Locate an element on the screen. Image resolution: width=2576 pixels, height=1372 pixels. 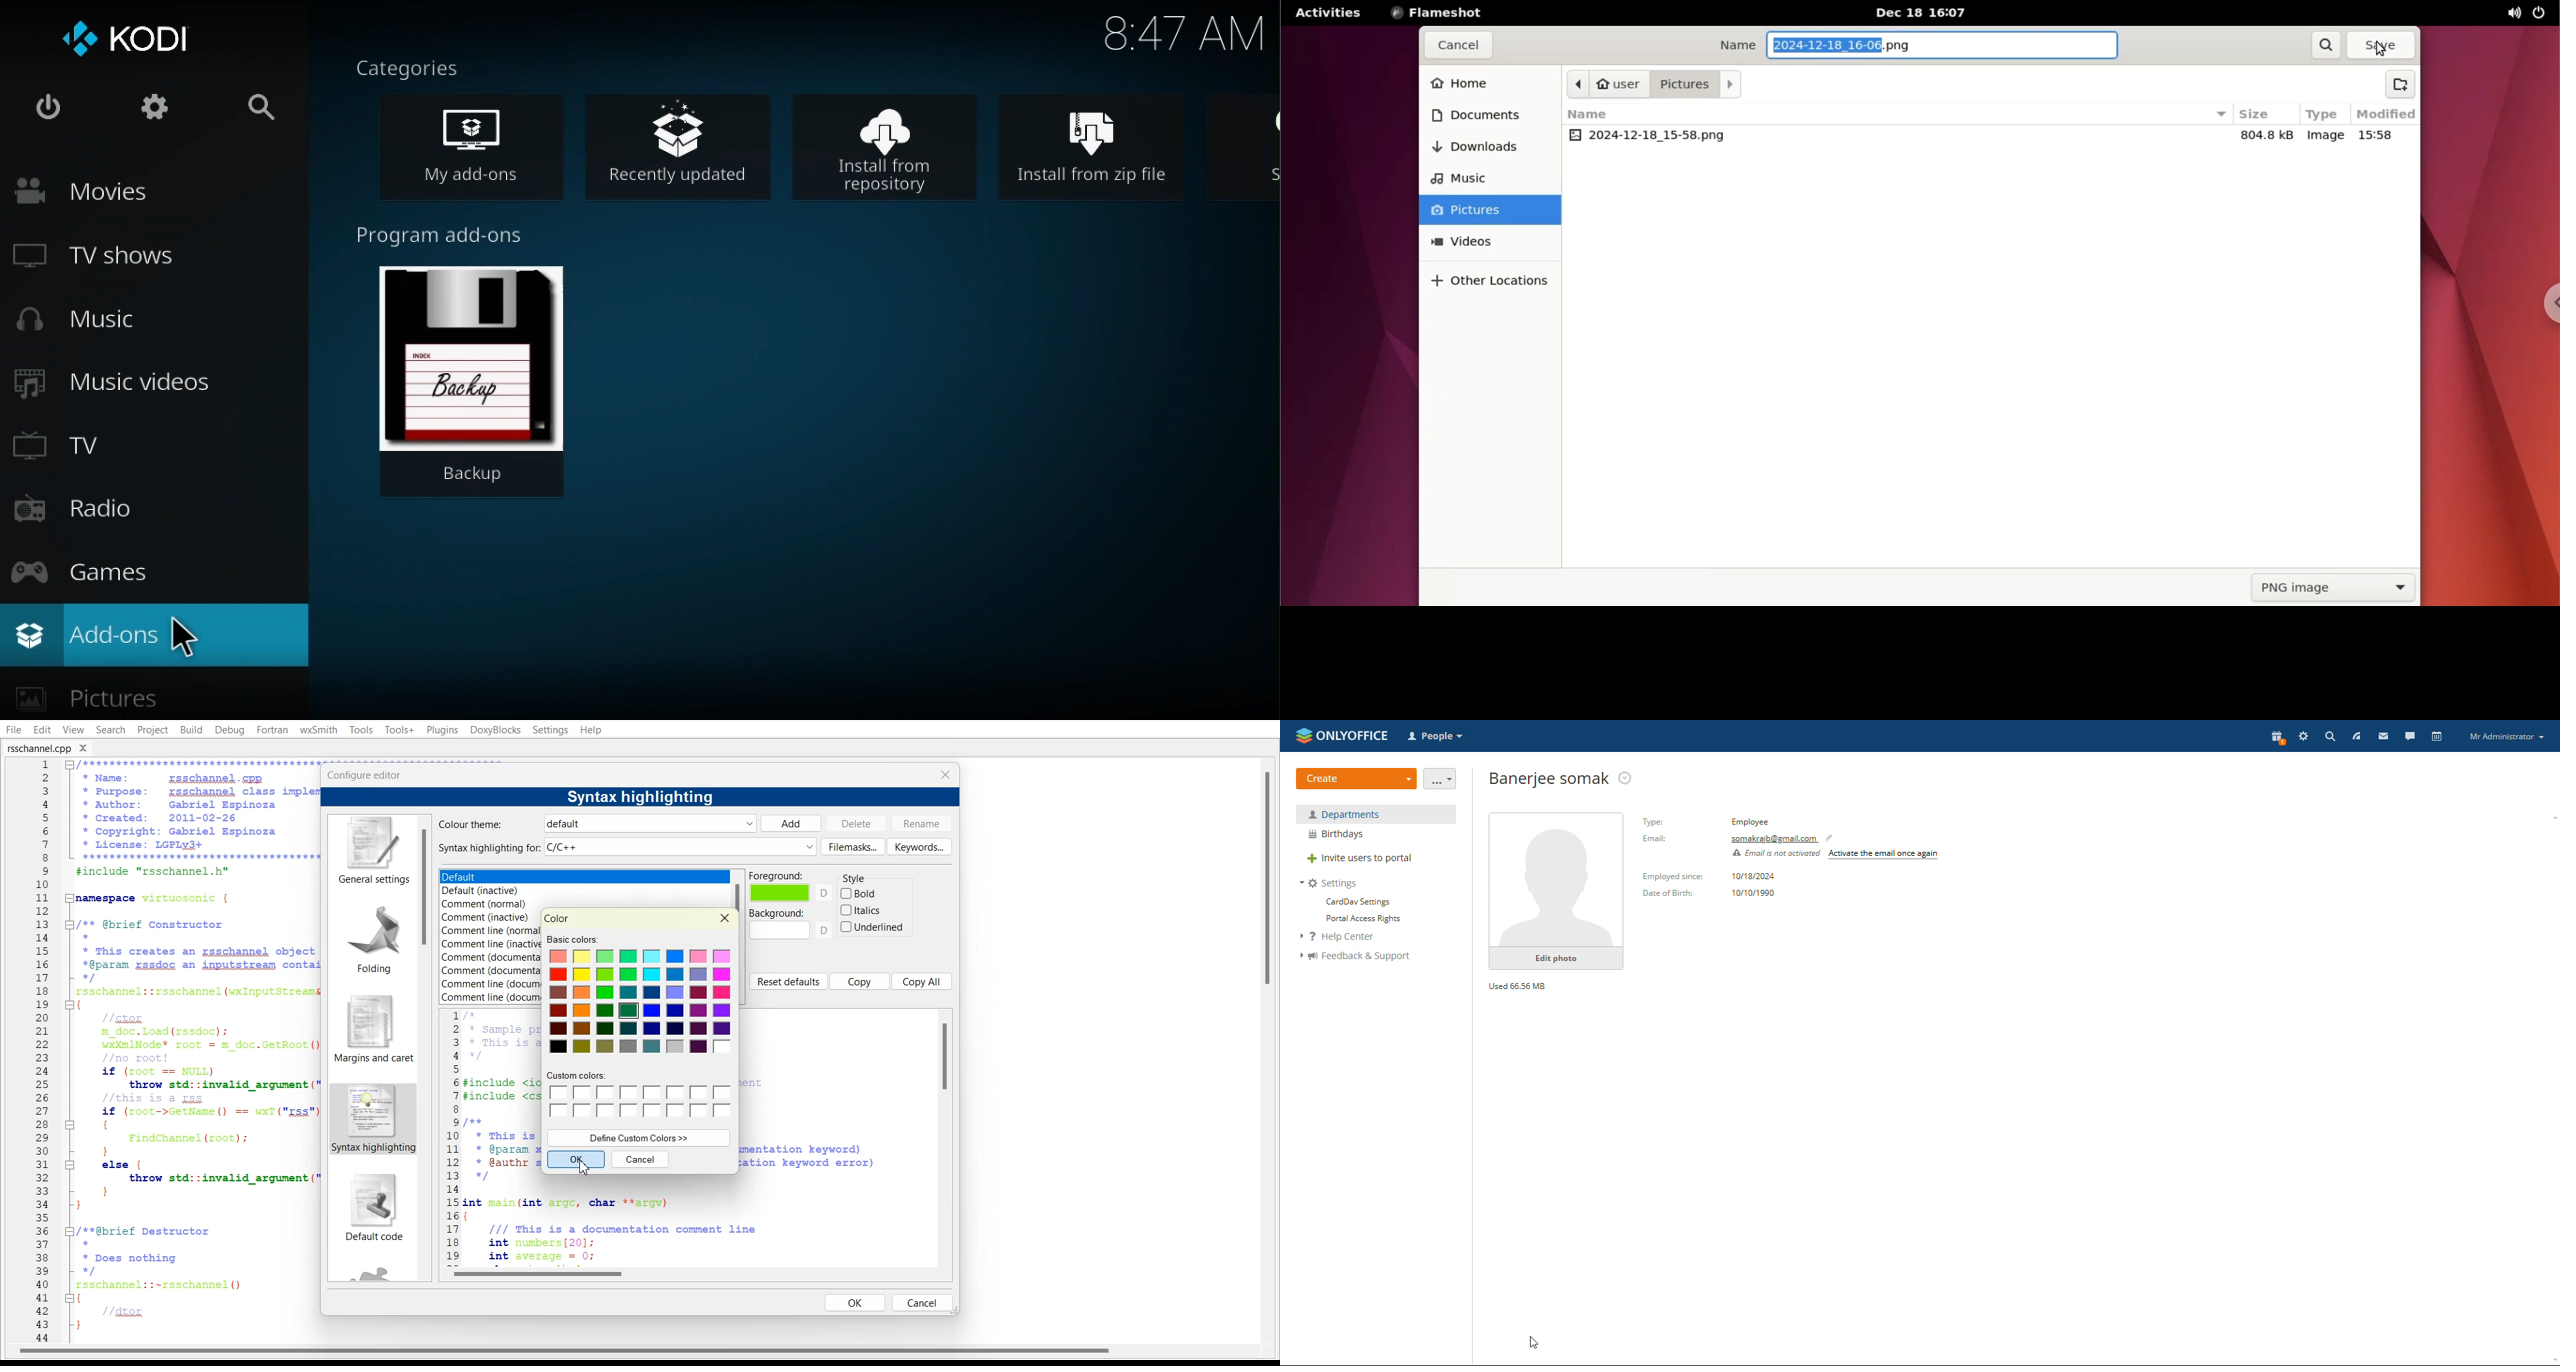
Vertical scroll bar is located at coordinates (426, 1048).